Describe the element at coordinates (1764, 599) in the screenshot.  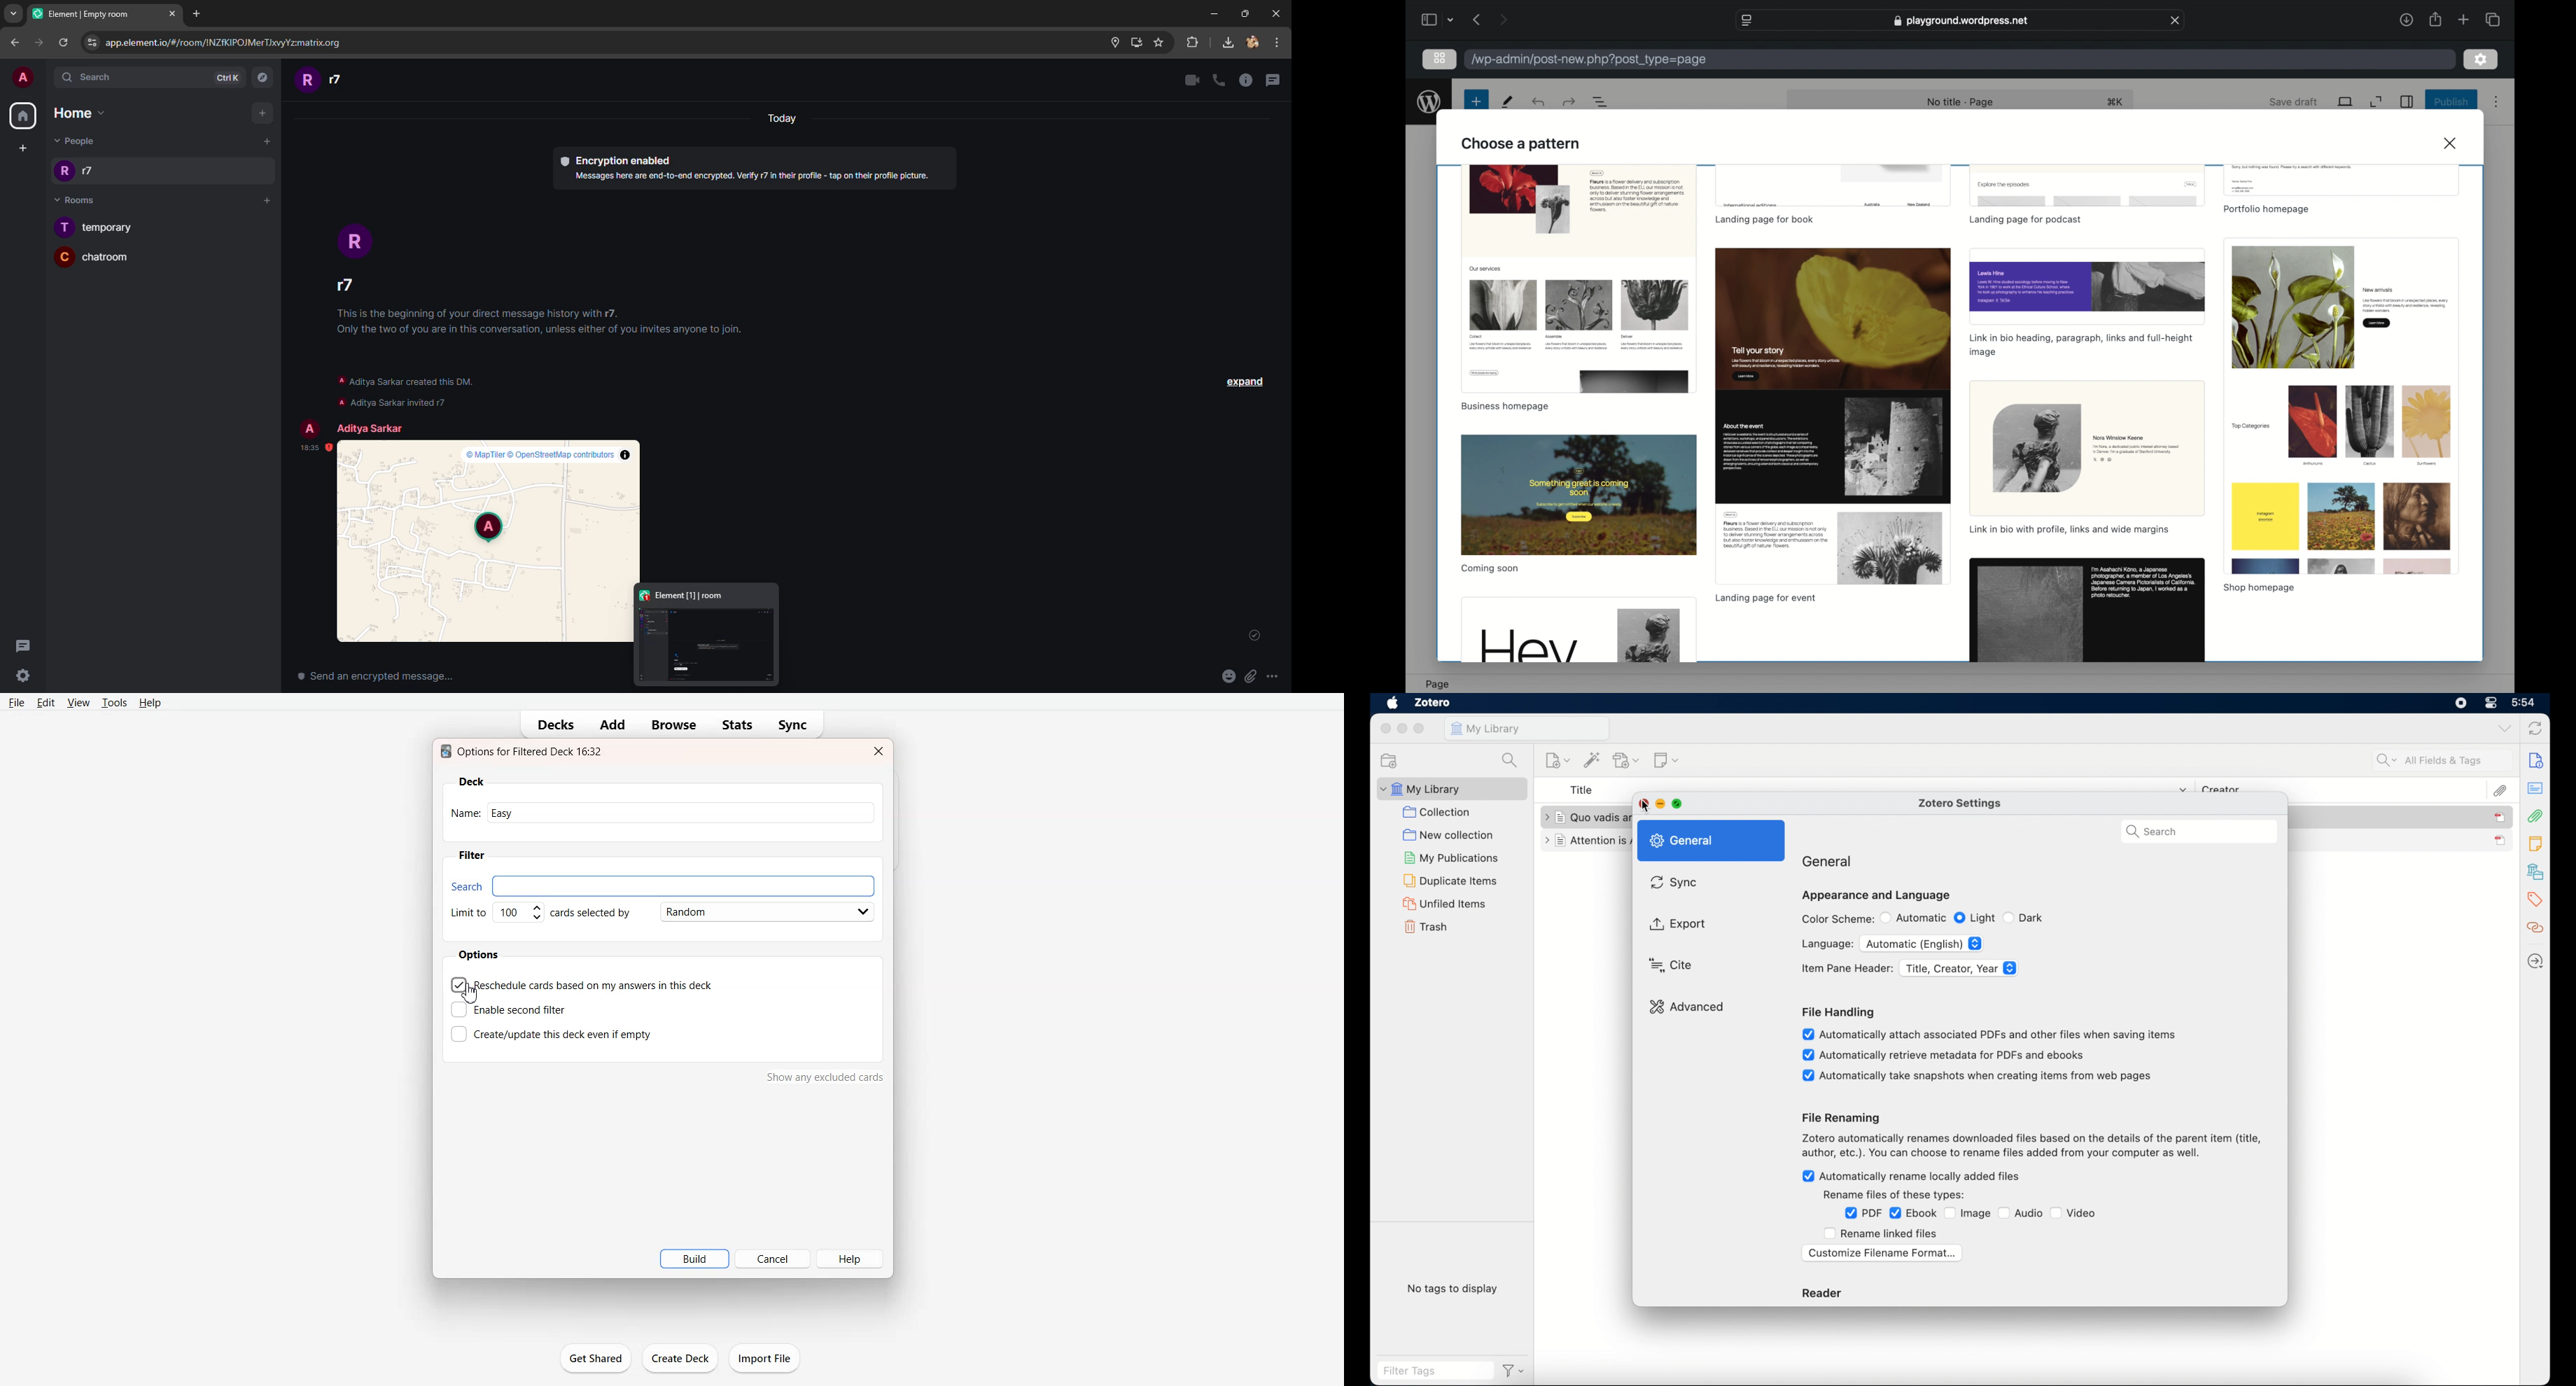
I see `template name` at that location.